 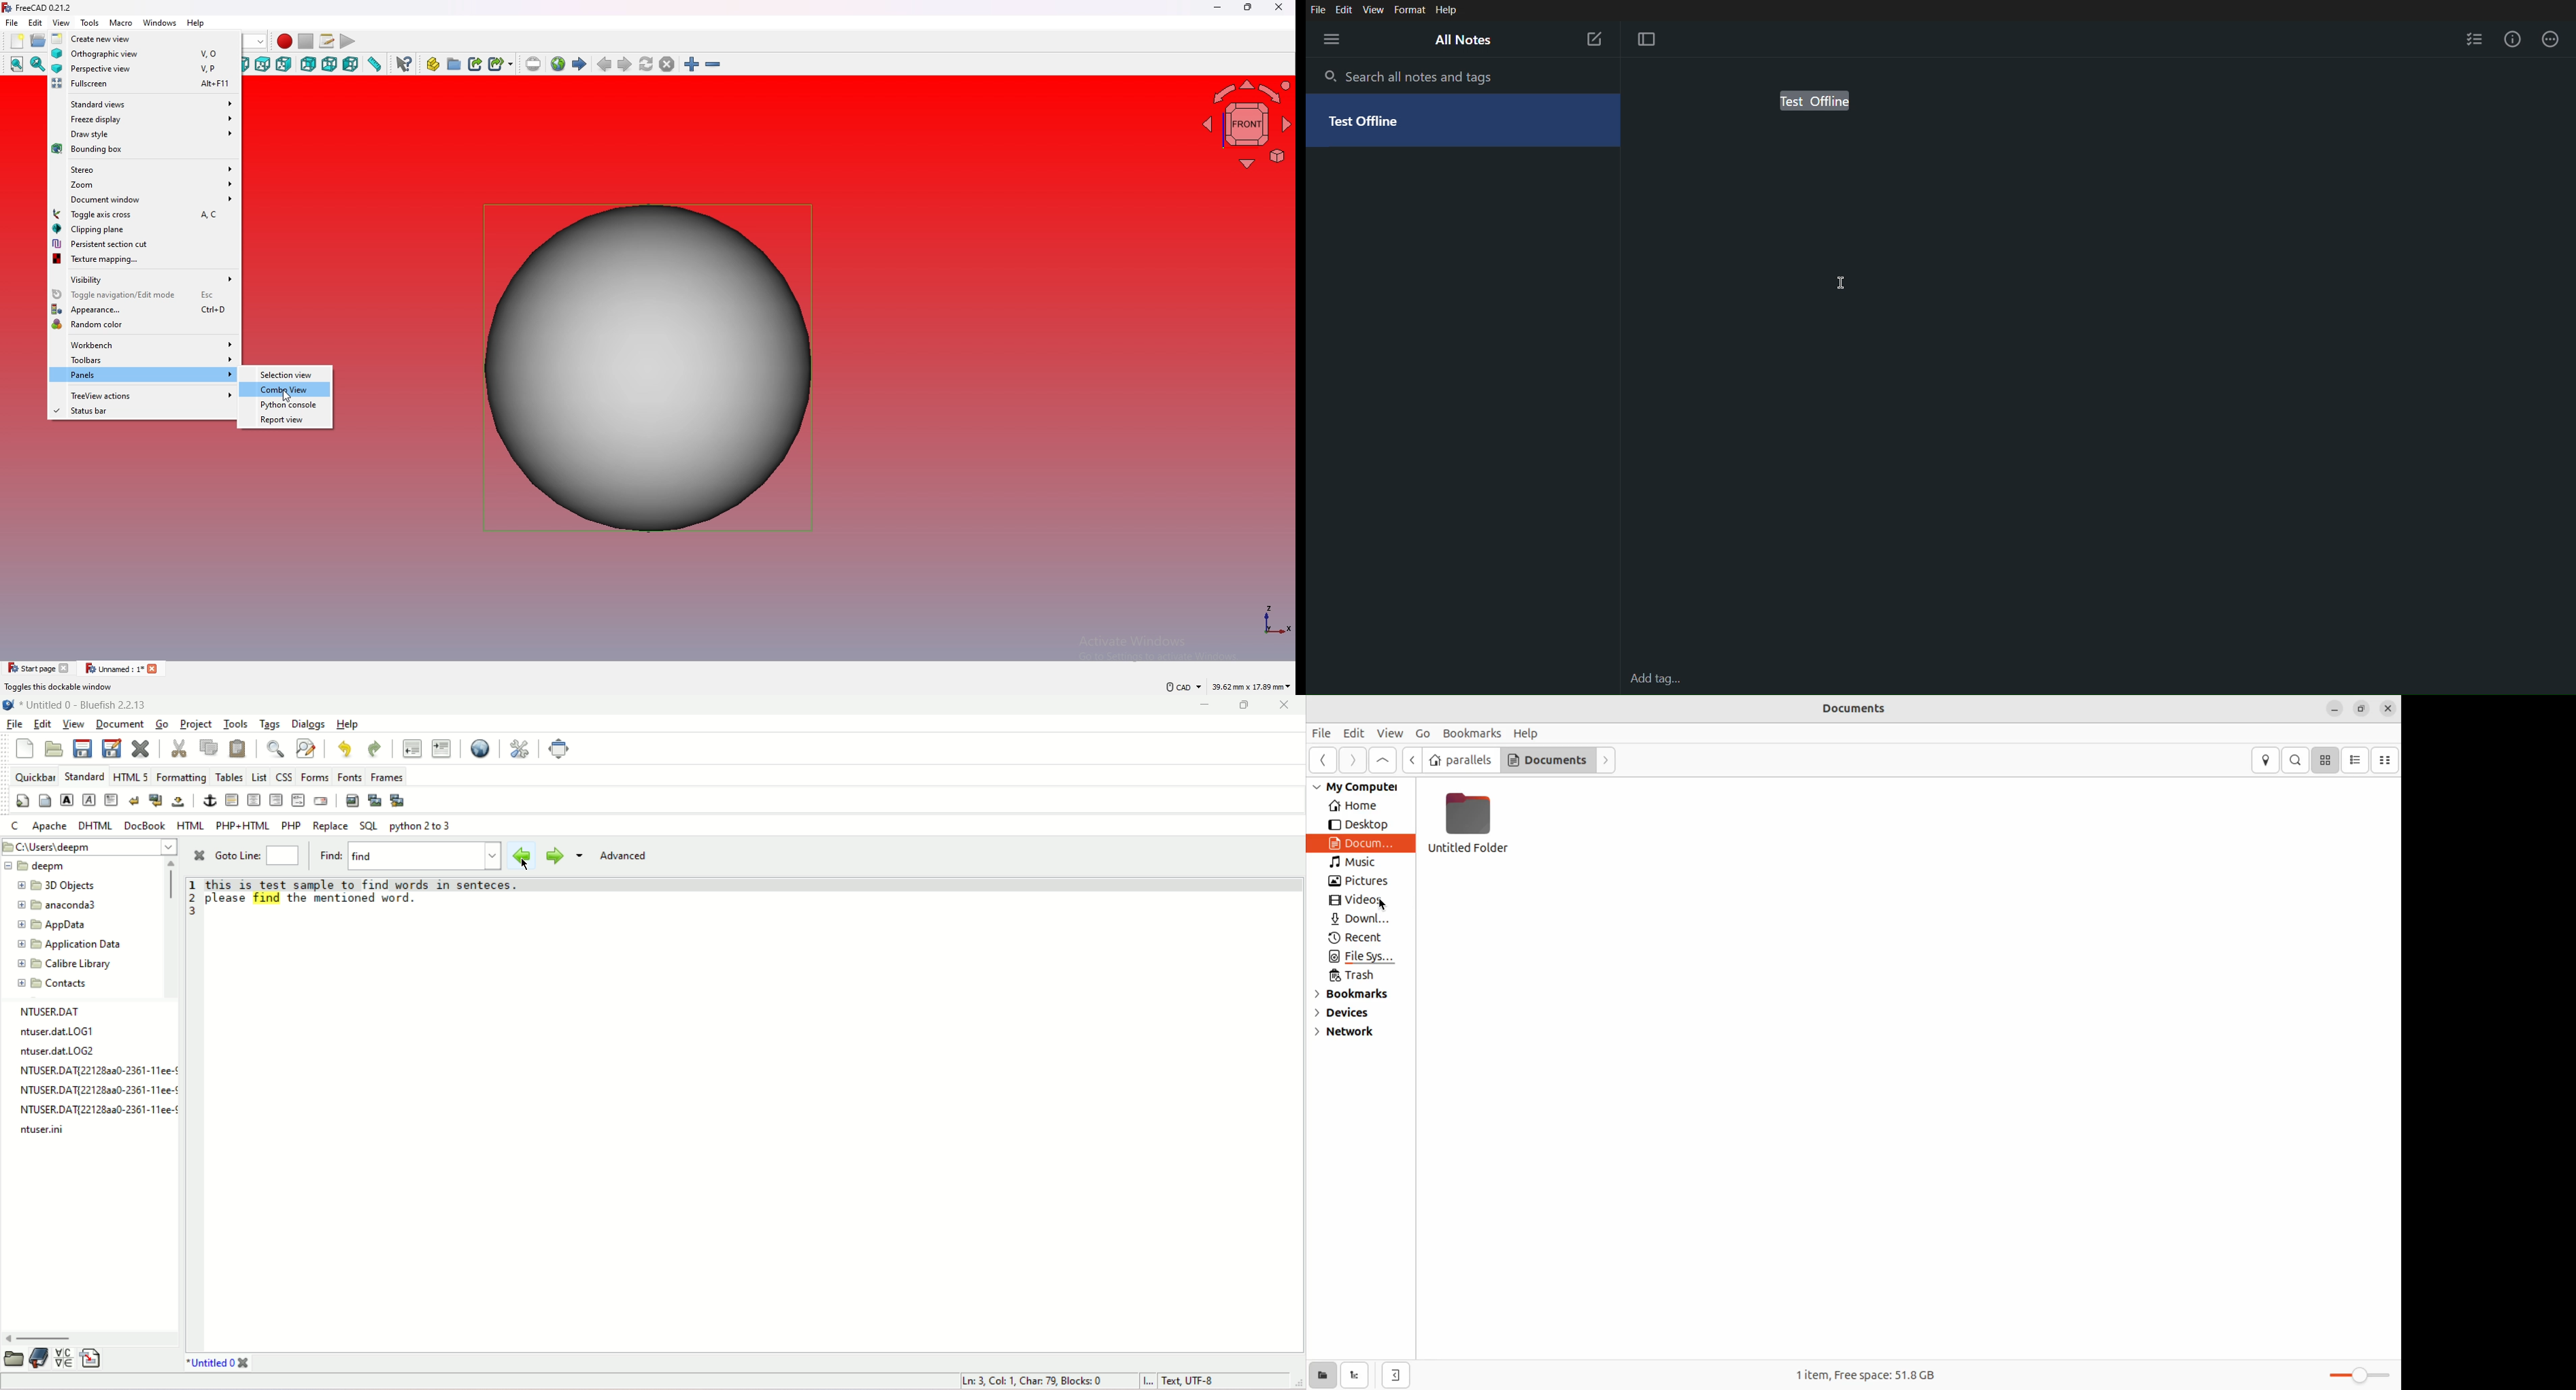 What do you see at coordinates (120, 723) in the screenshot?
I see `document` at bounding box center [120, 723].